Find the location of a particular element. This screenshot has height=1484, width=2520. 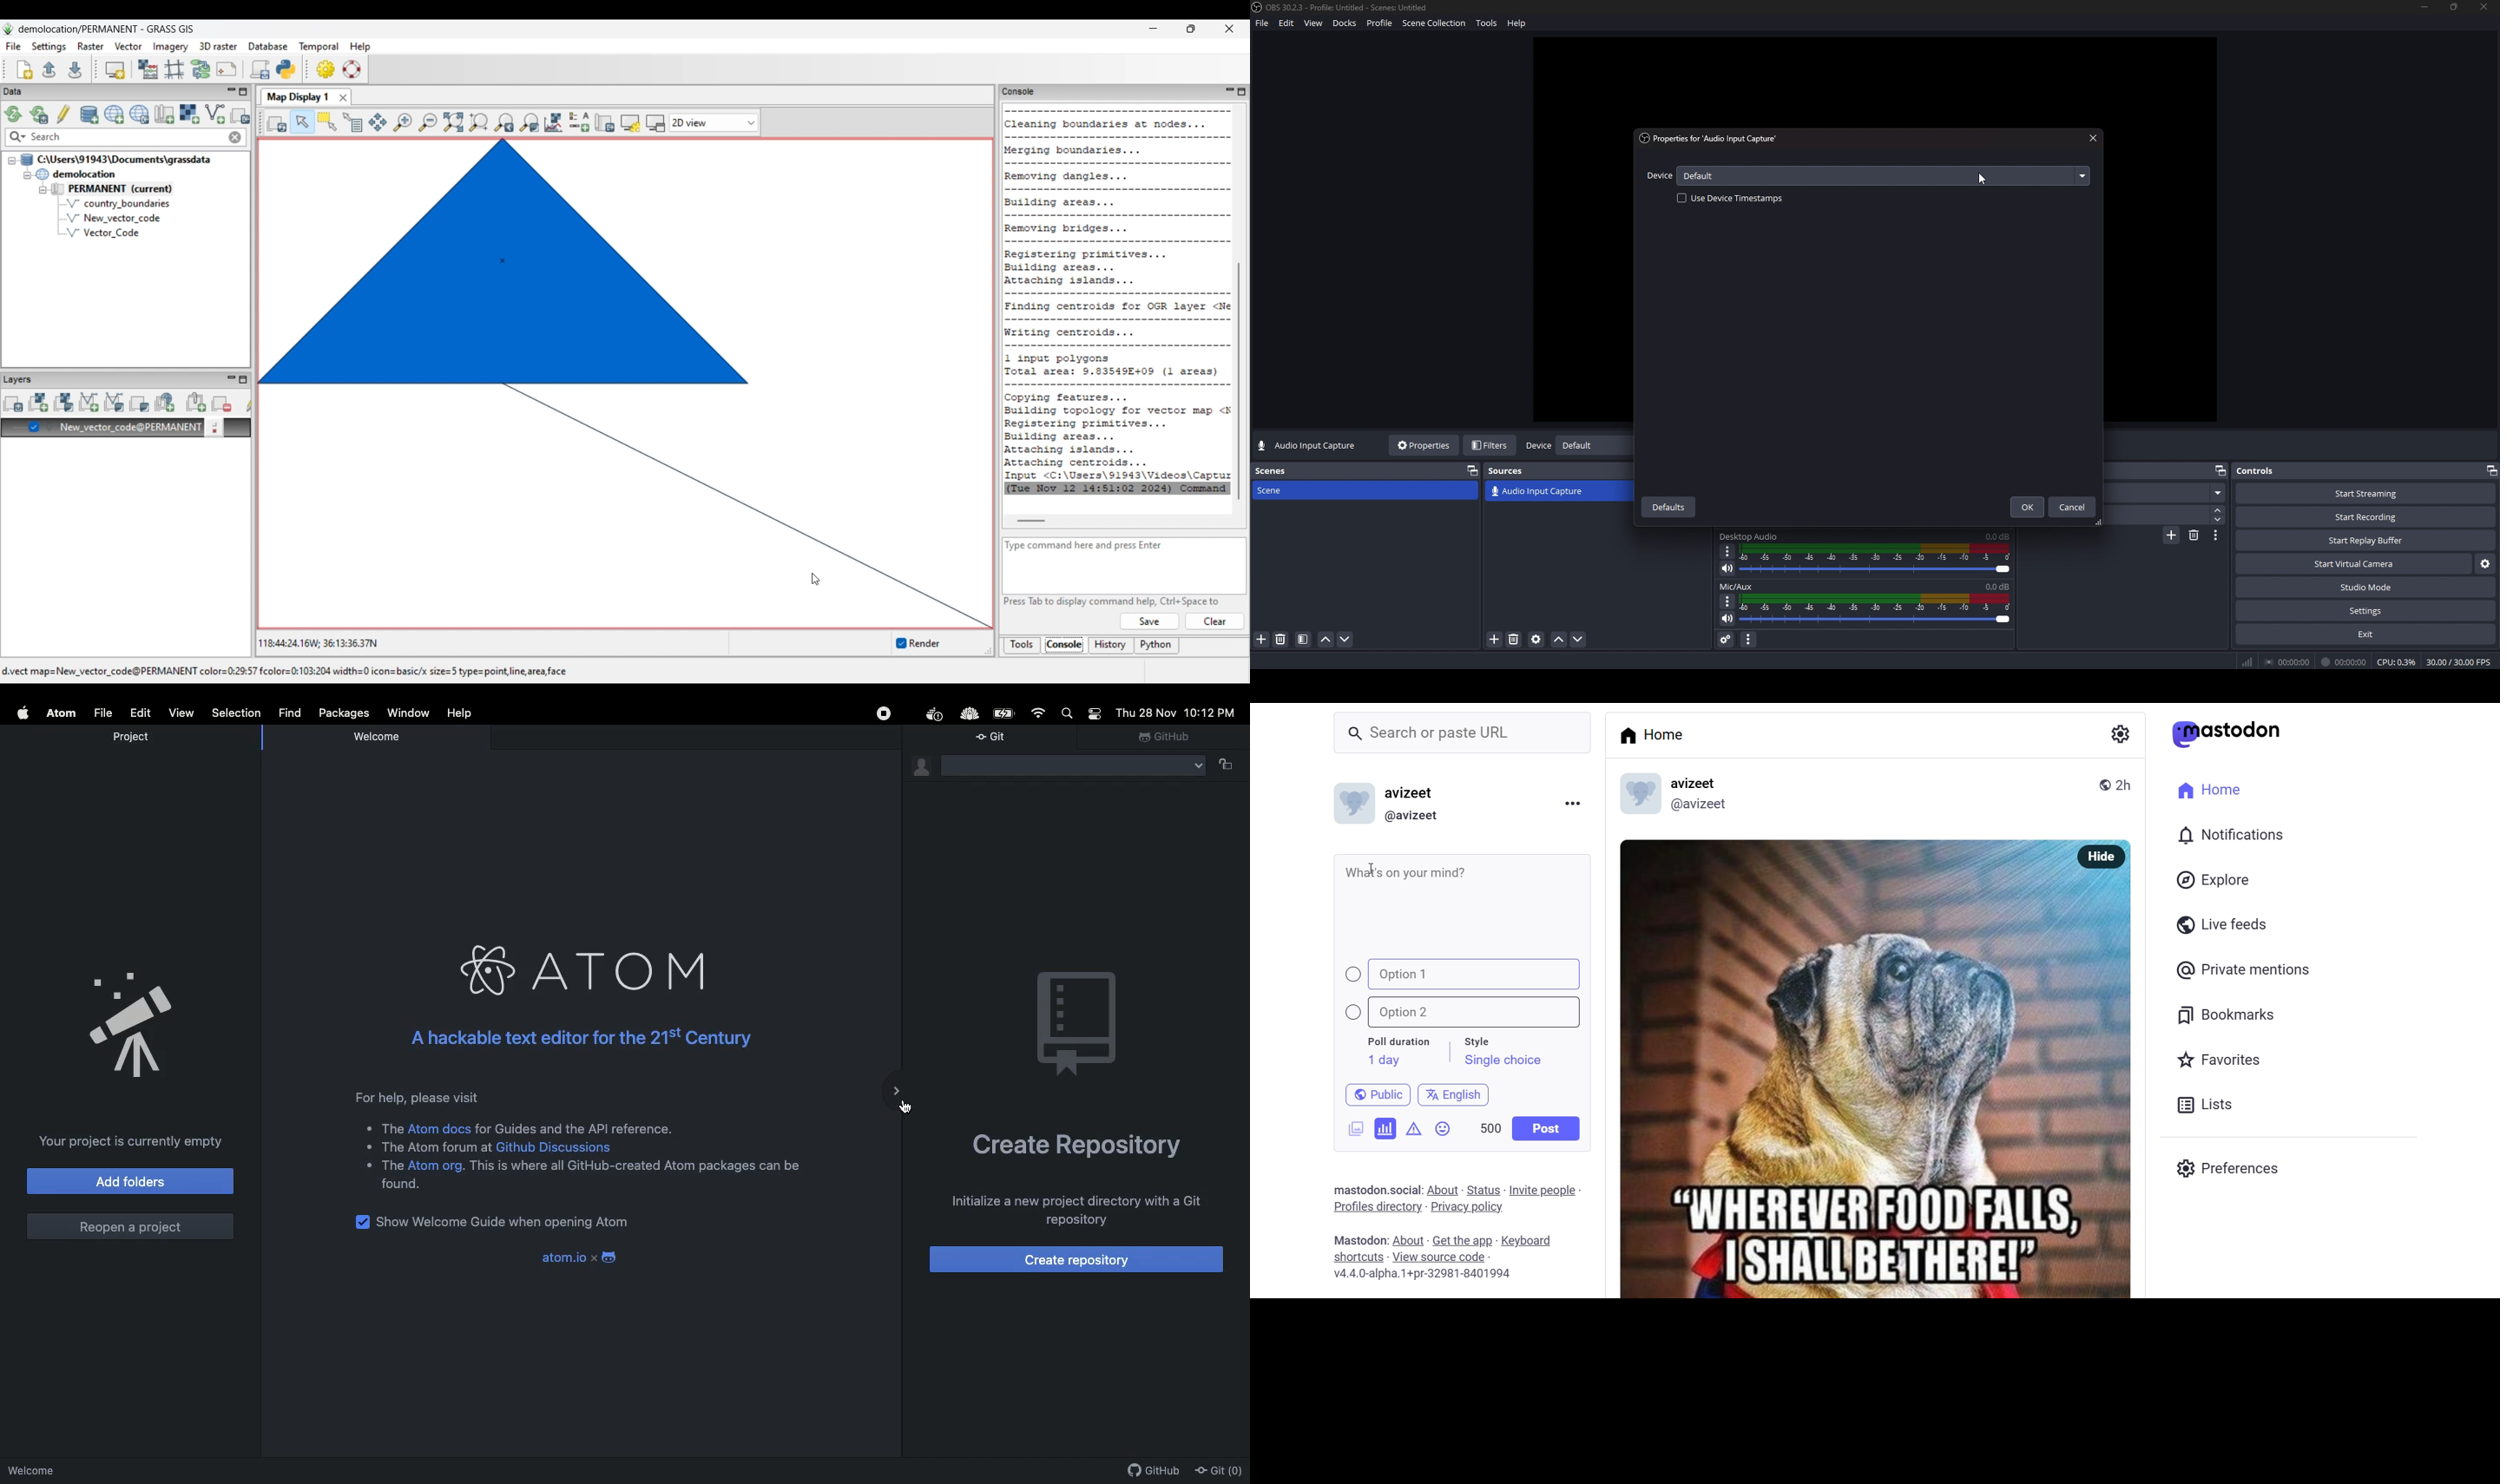

settings is located at coordinates (2484, 565).